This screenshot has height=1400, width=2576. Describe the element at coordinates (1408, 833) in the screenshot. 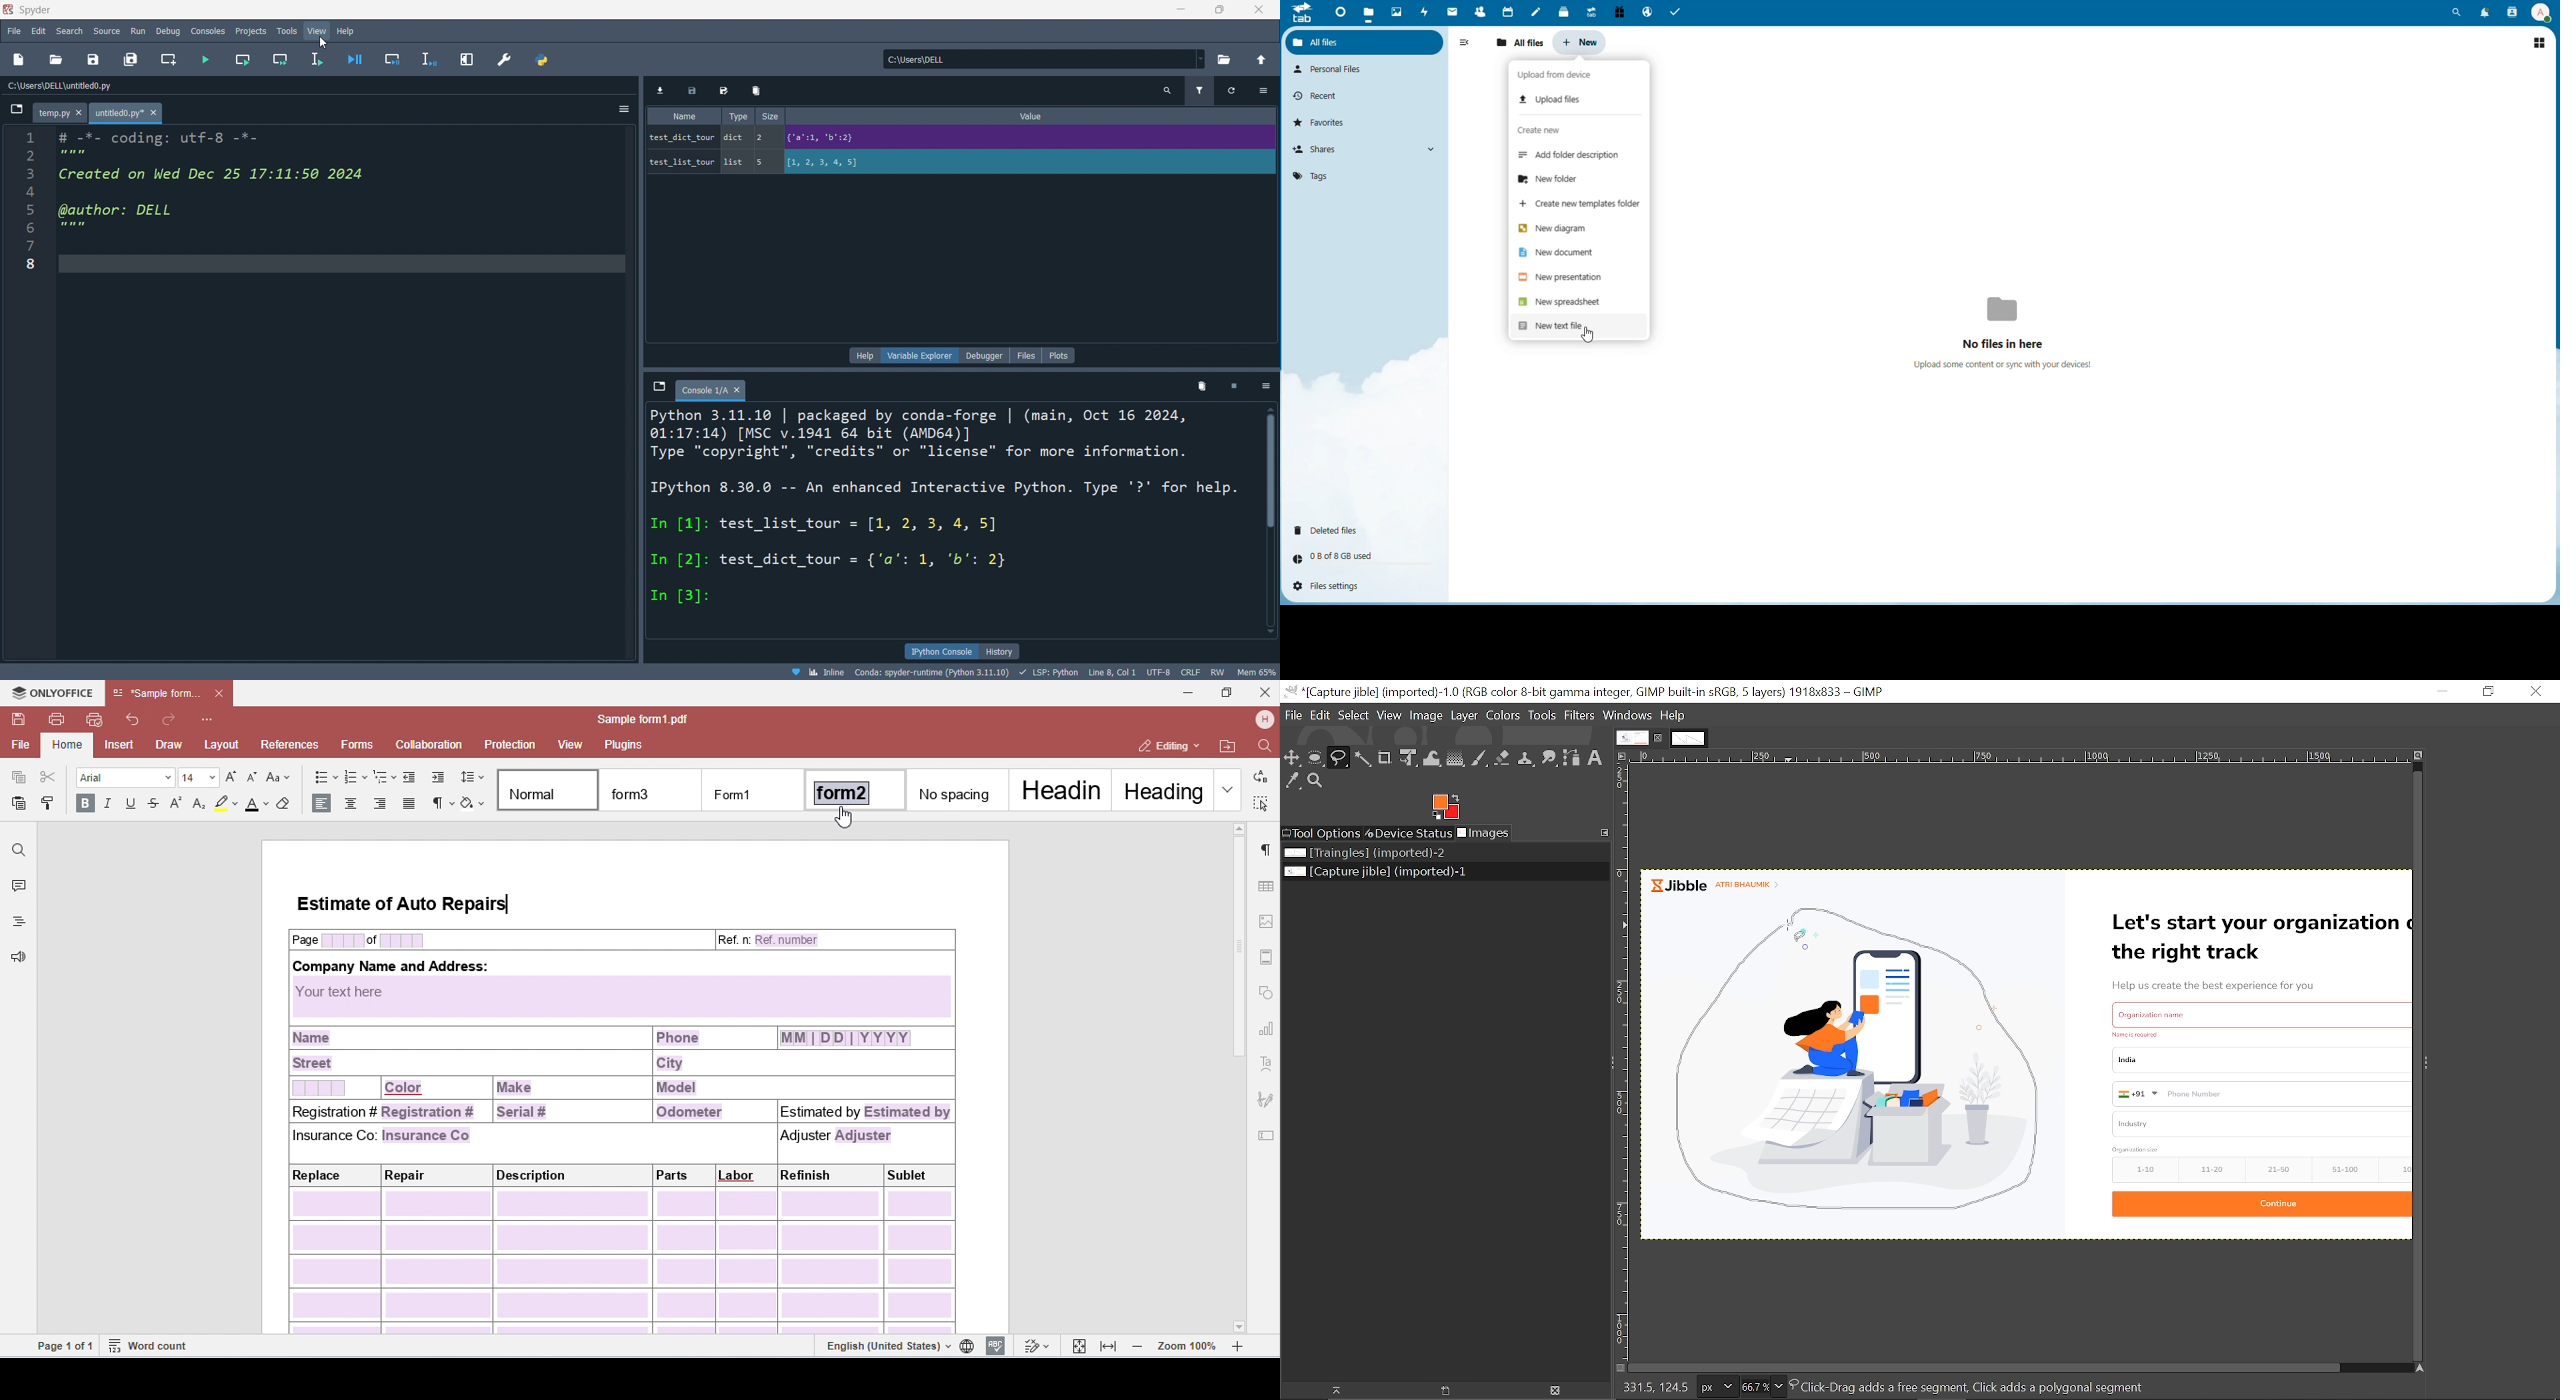

I see `Device status` at that location.